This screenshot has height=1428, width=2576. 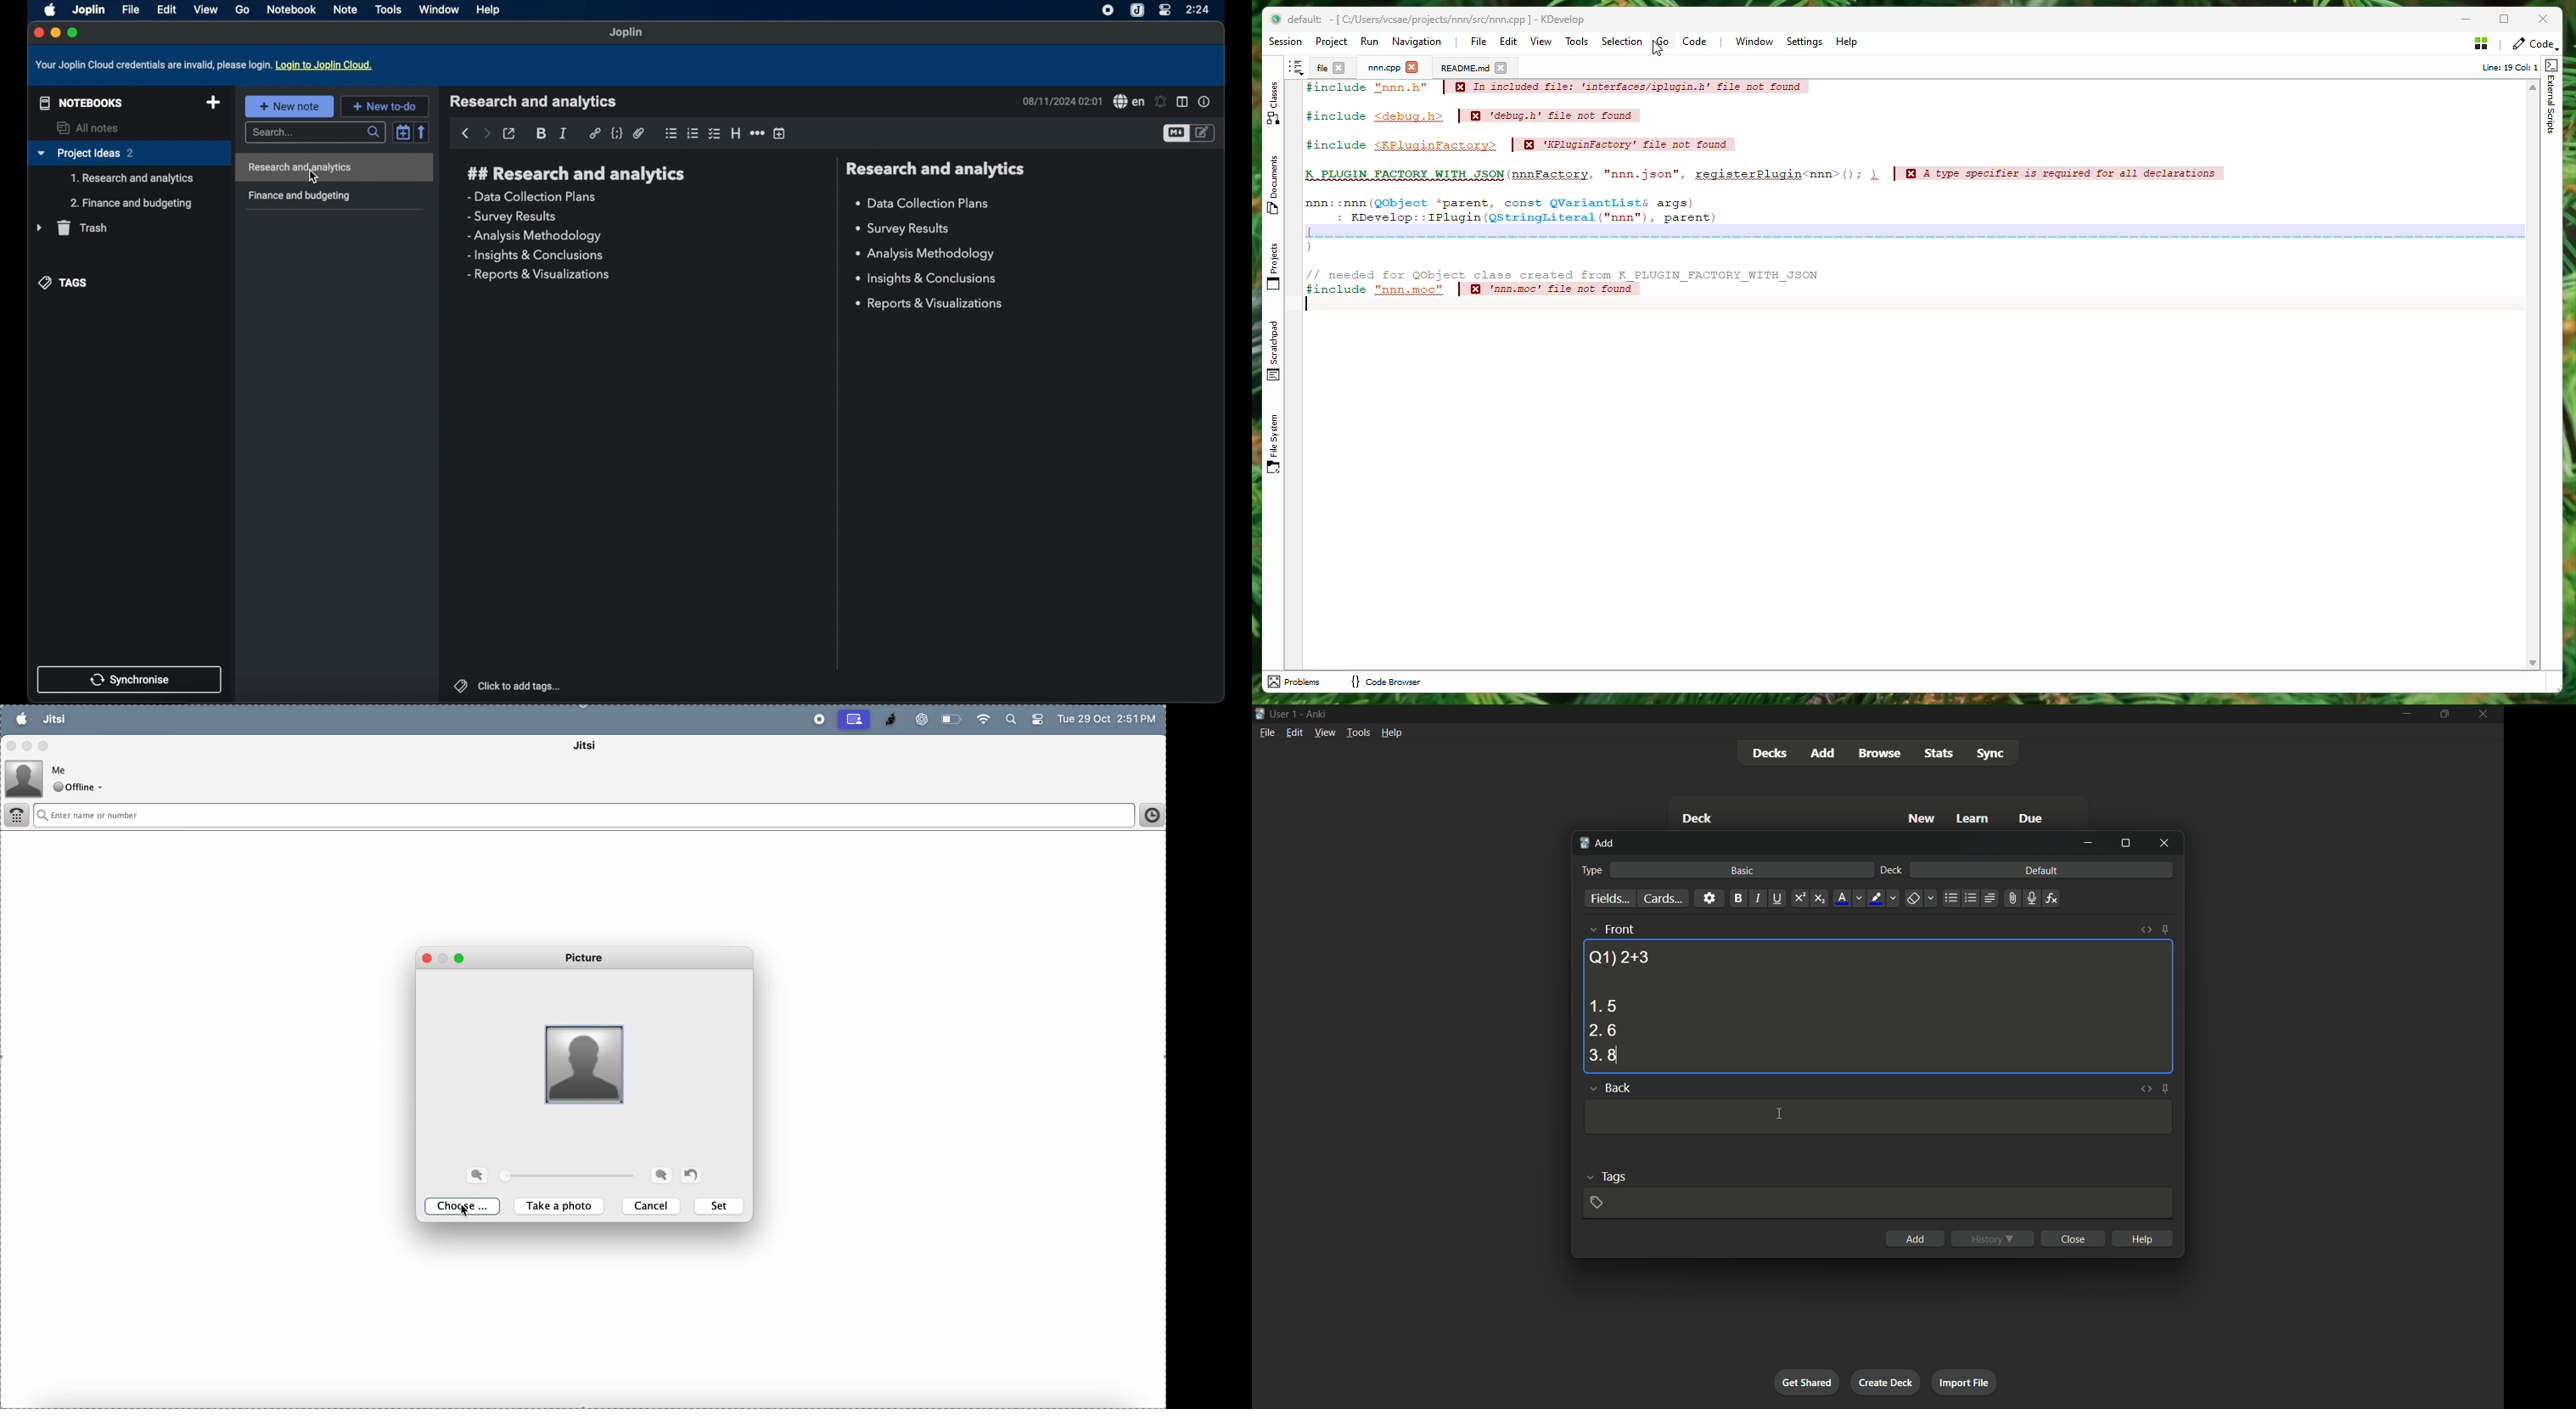 I want to click on fields, so click(x=1610, y=900).